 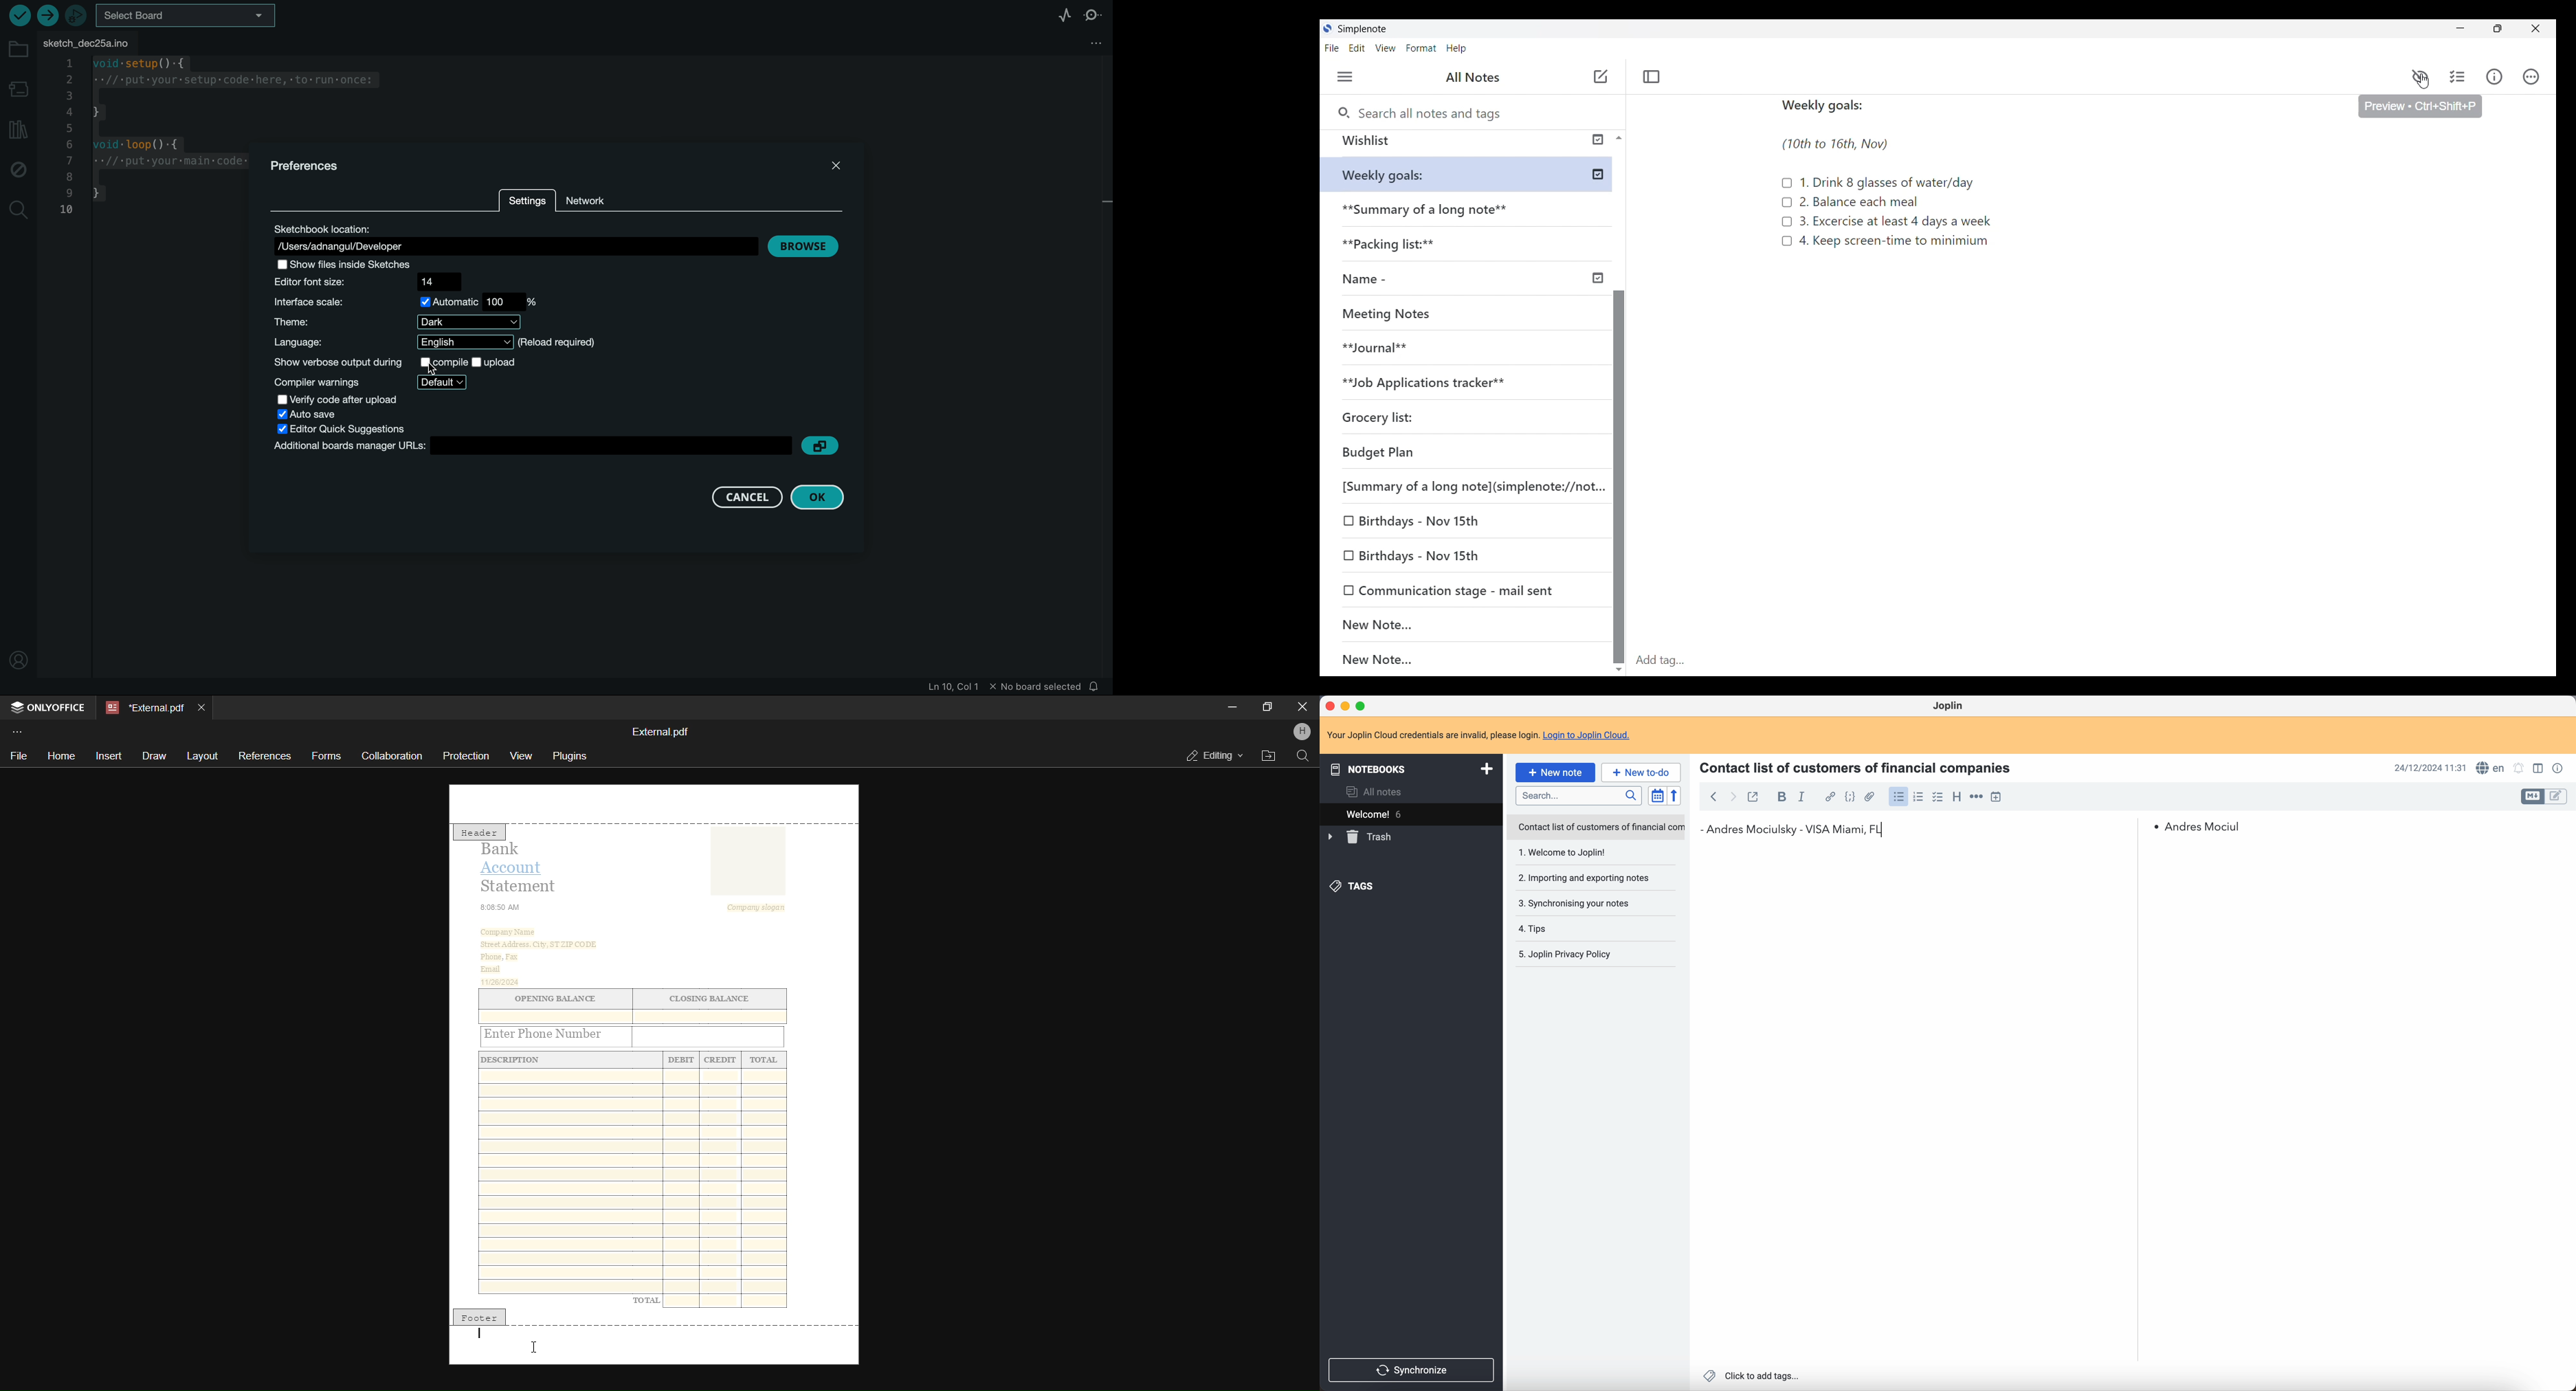 What do you see at coordinates (1947, 706) in the screenshot?
I see `Joplin` at bounding box center [1947, 706].